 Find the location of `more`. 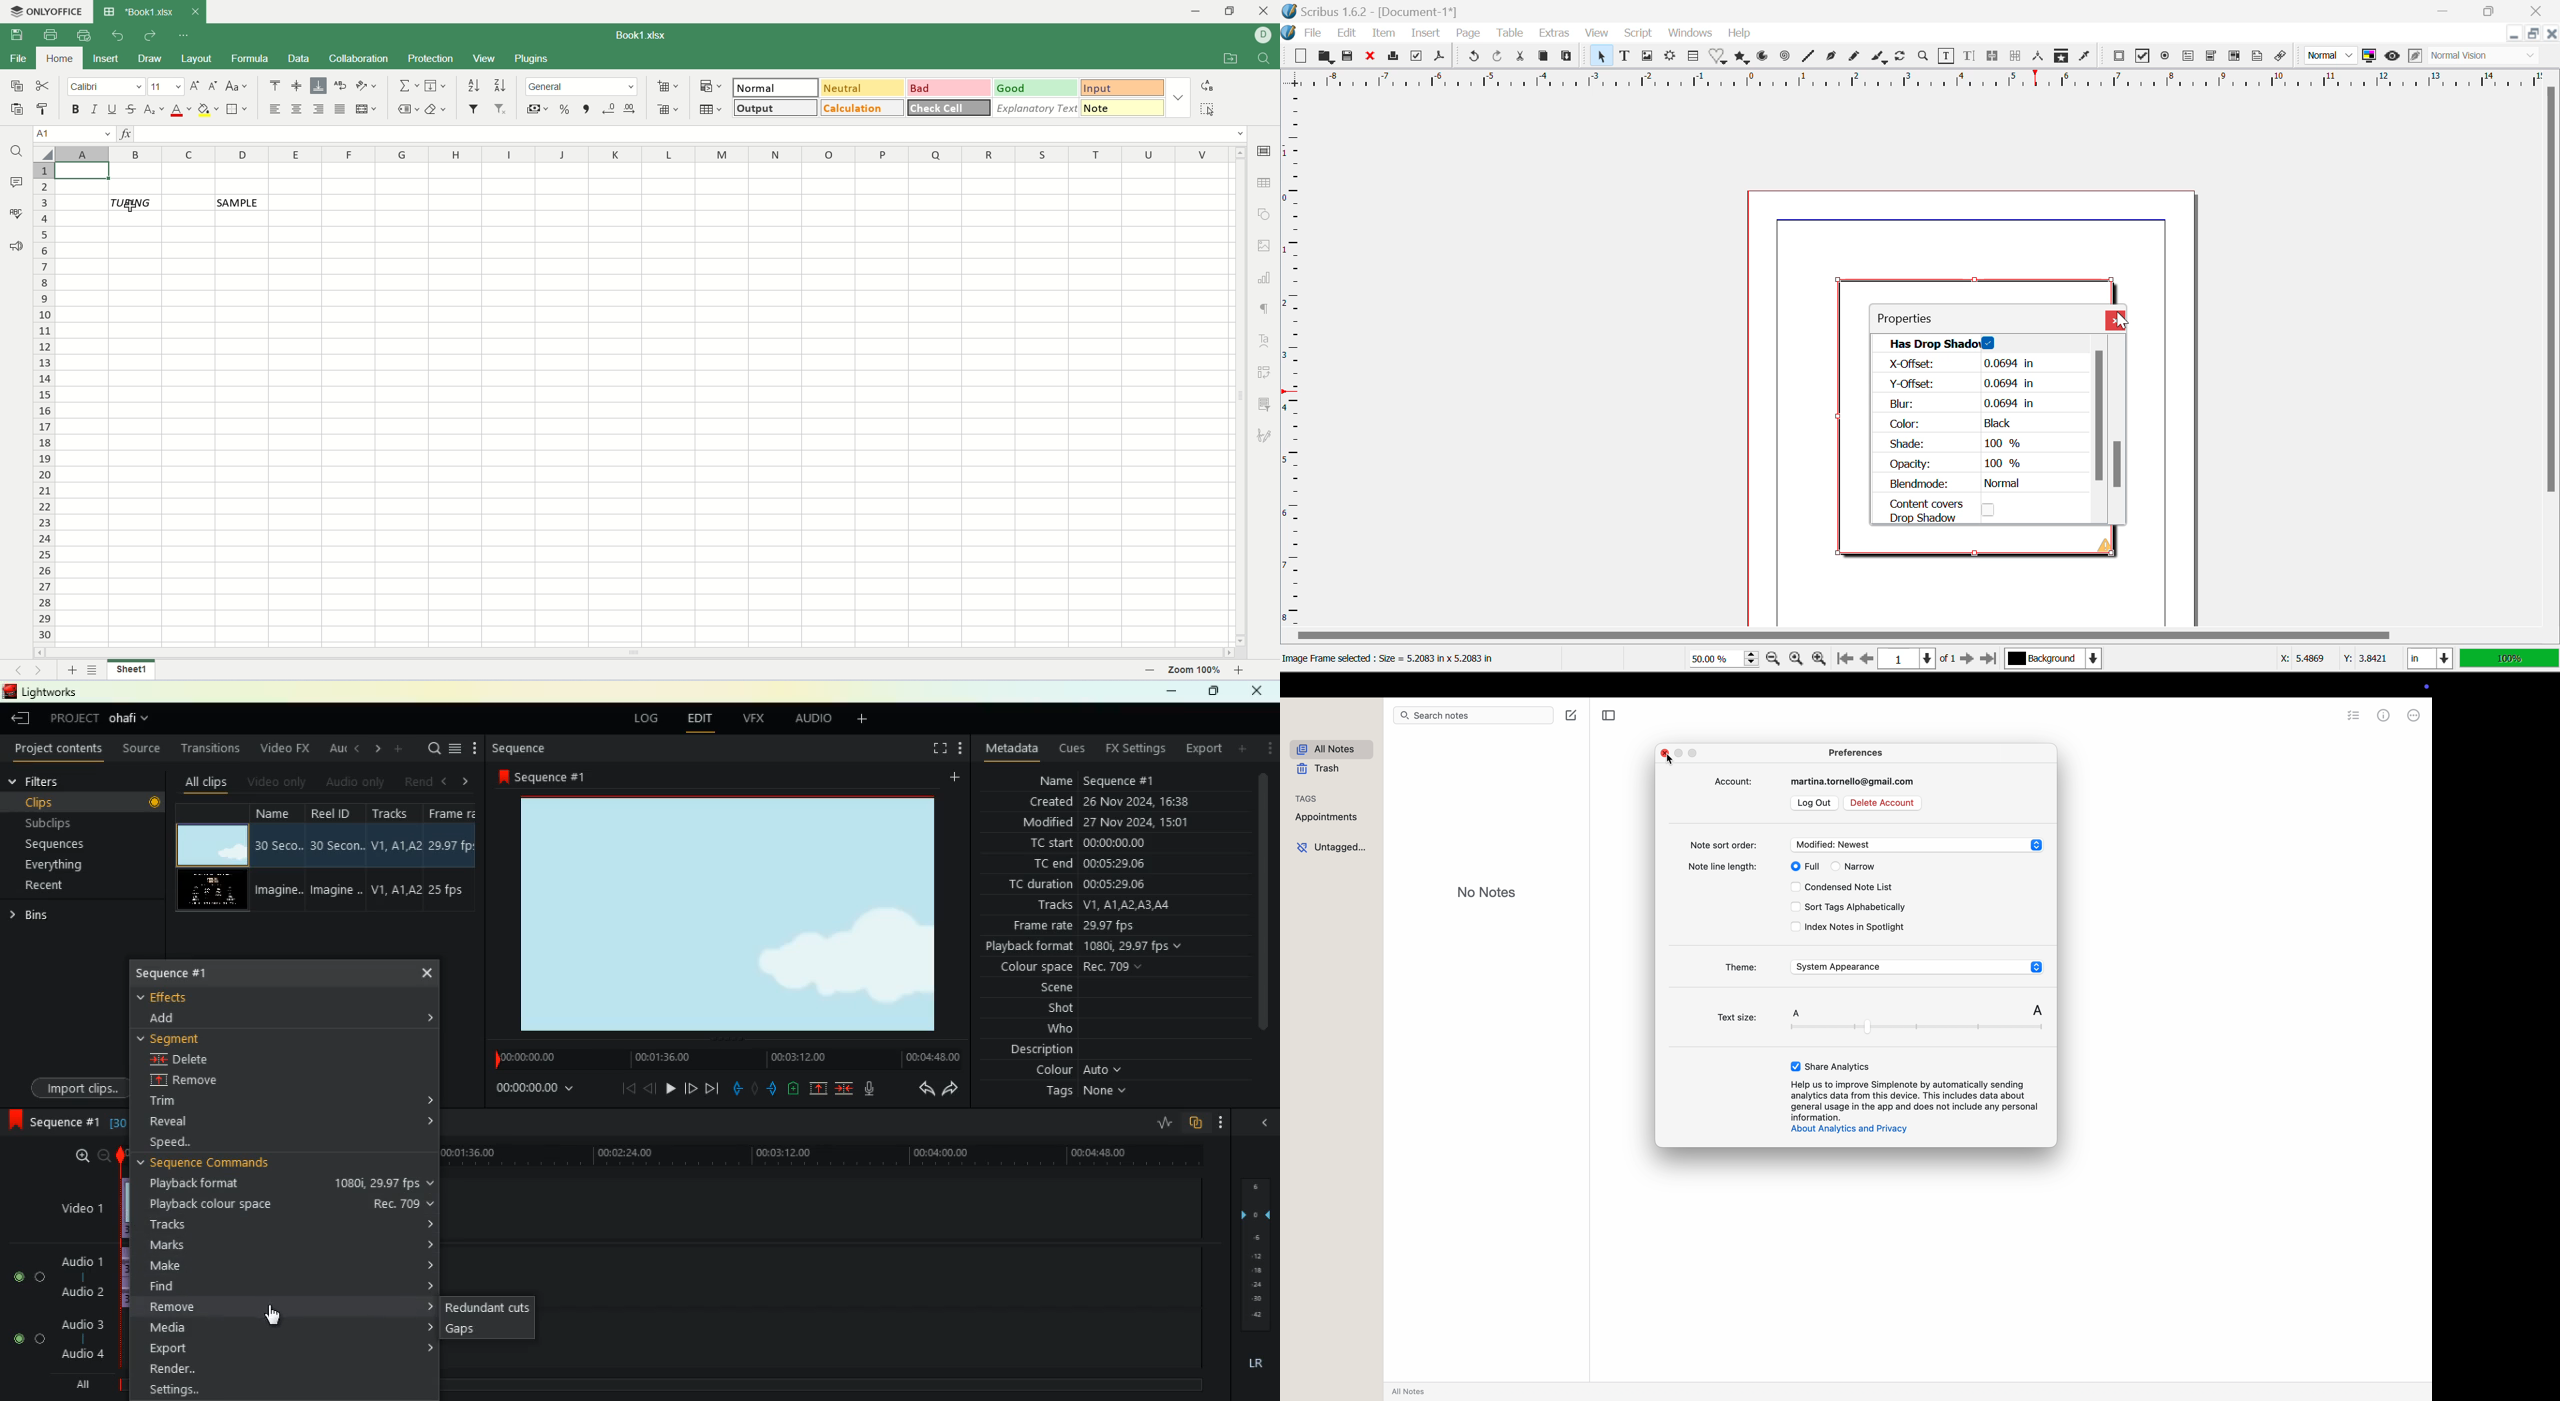

more is located at coordinates (474, 748).